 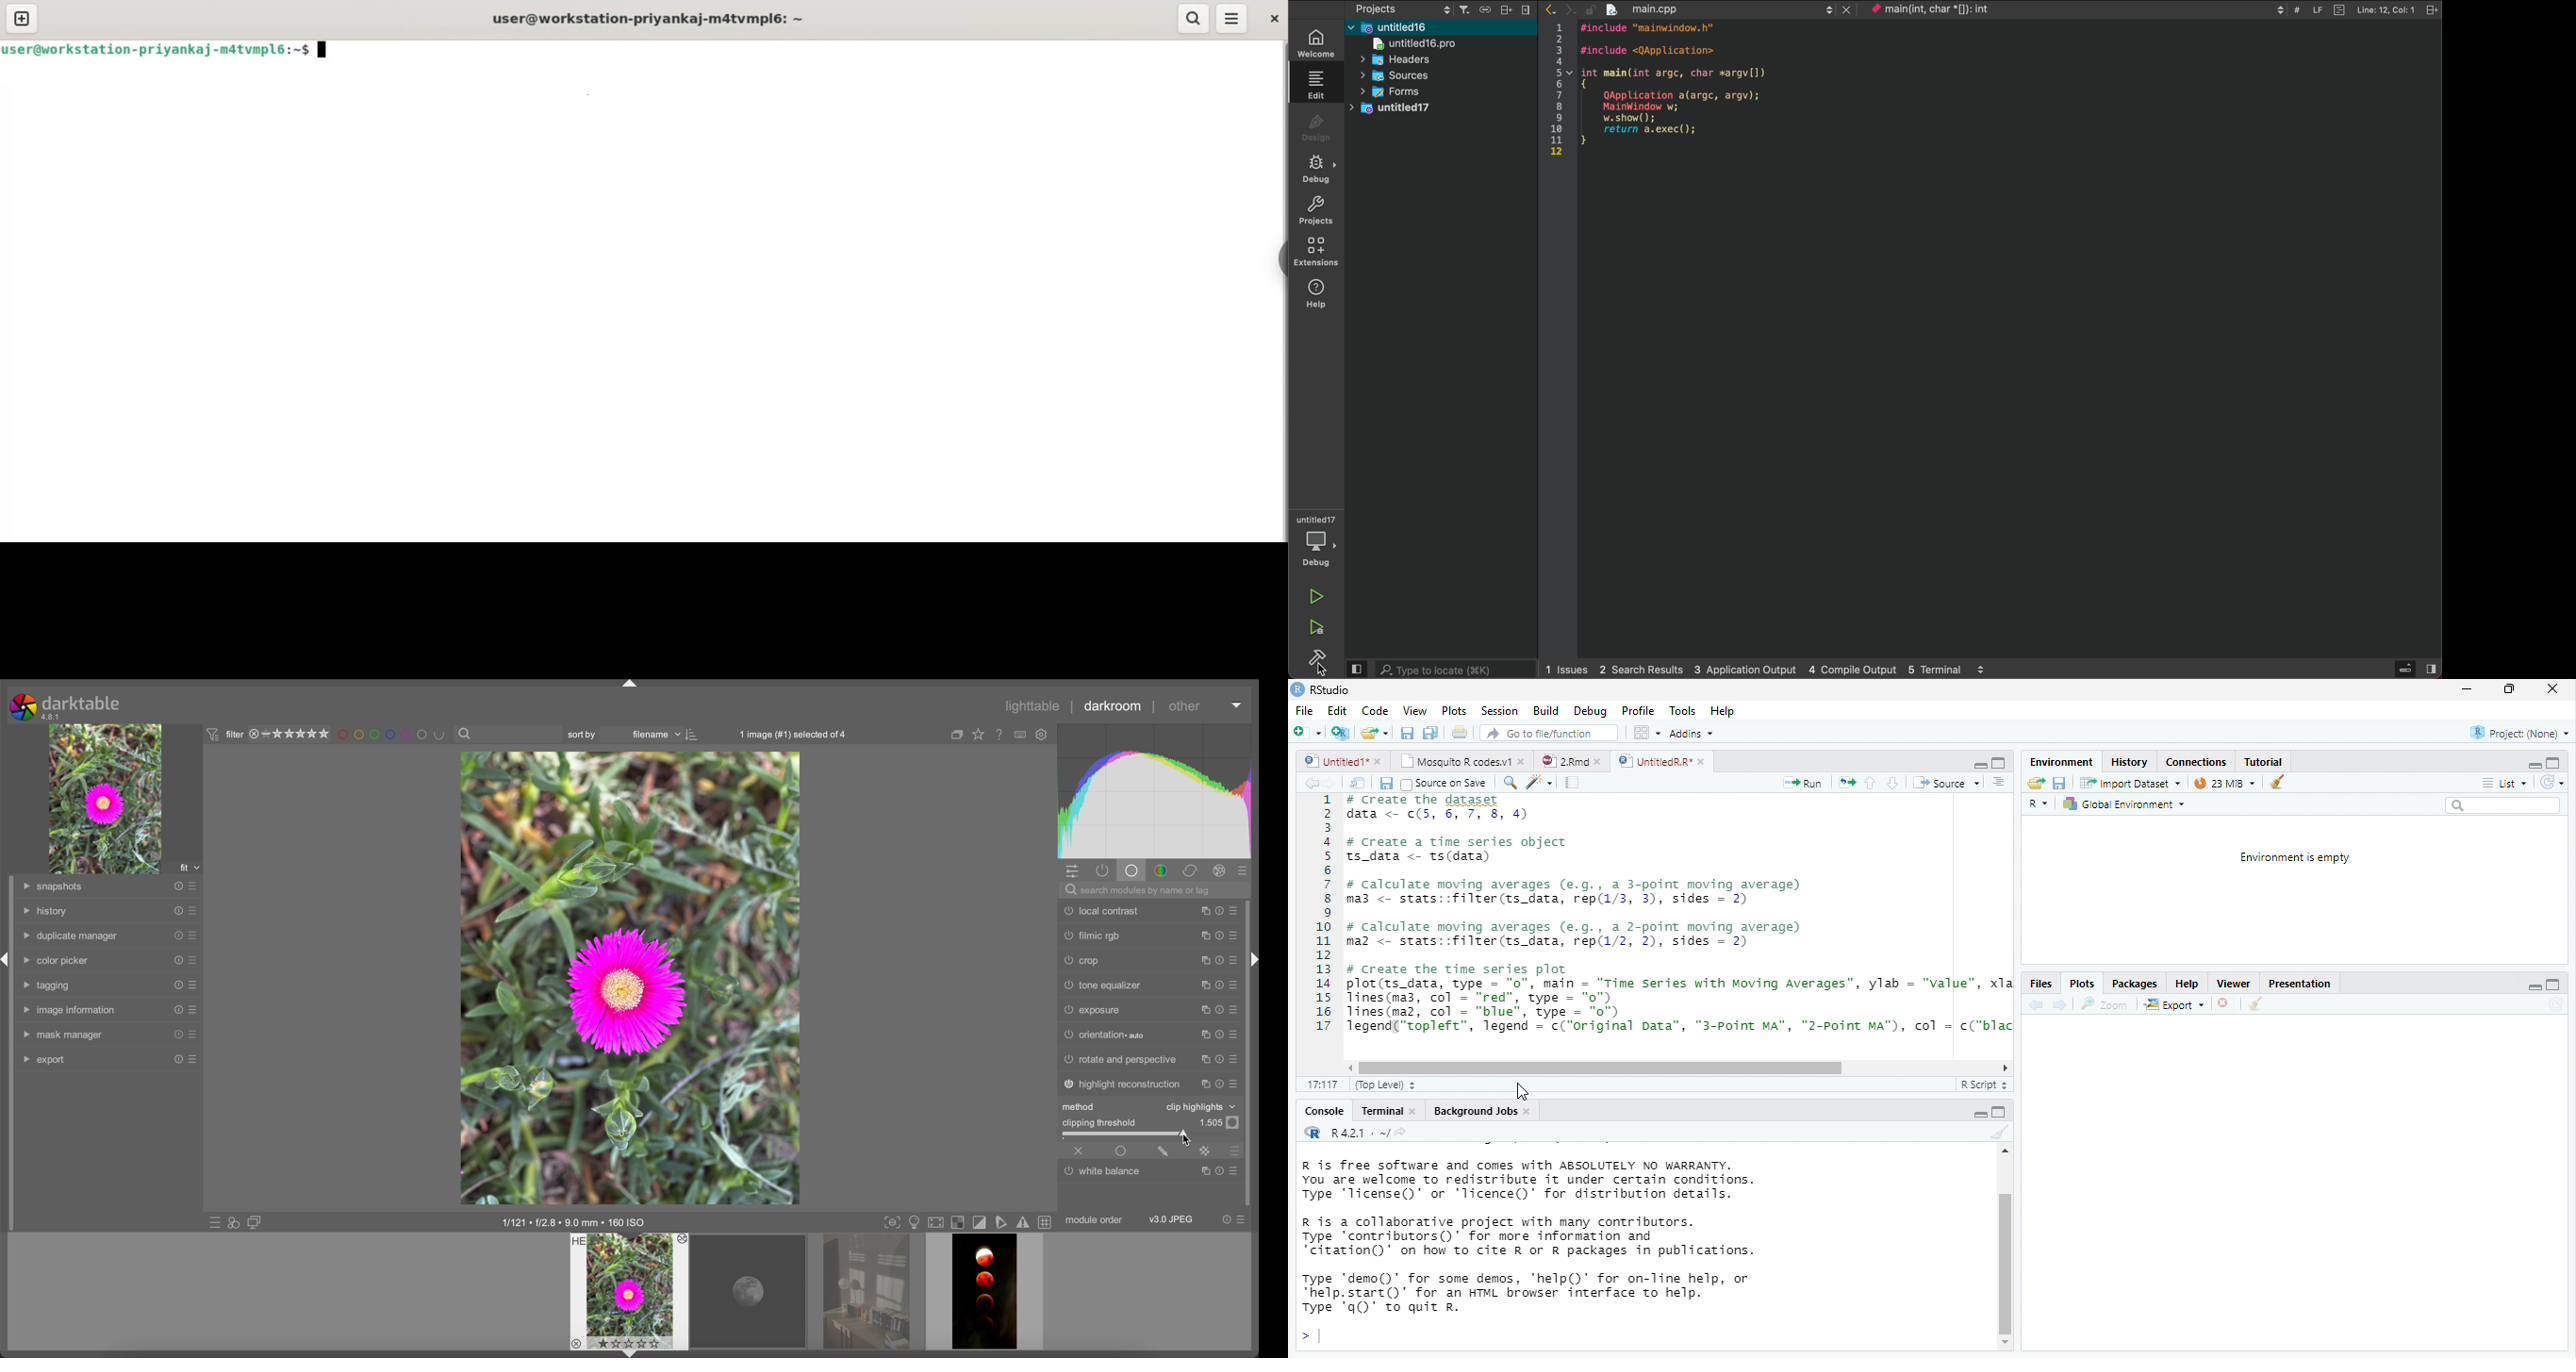 I want to click on minimize, so click(x=1999, y=1111).